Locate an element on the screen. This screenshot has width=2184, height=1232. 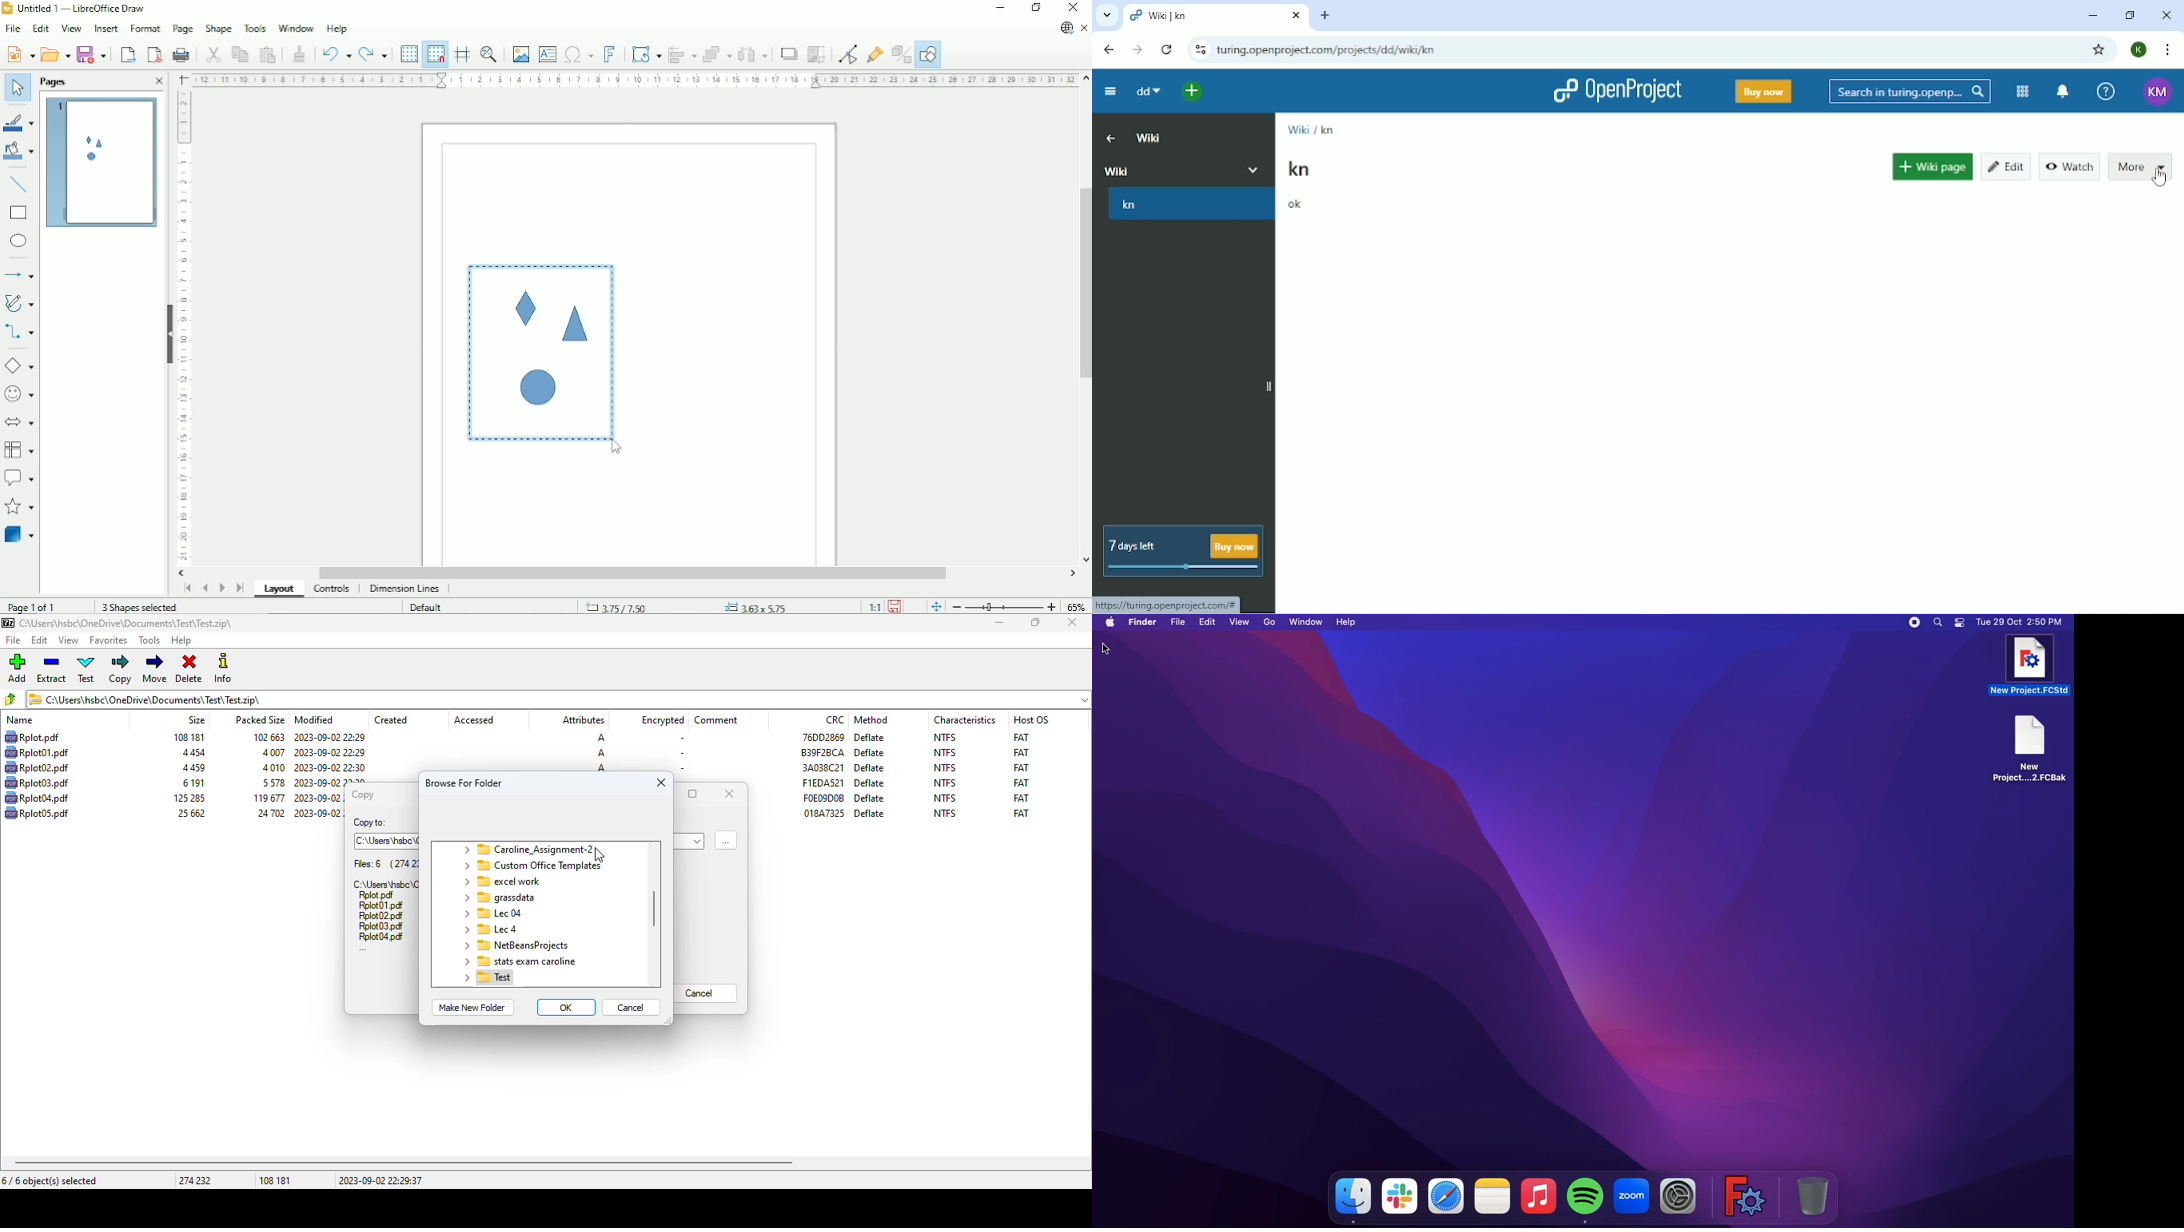
Select is located at coordinates (17, 89).